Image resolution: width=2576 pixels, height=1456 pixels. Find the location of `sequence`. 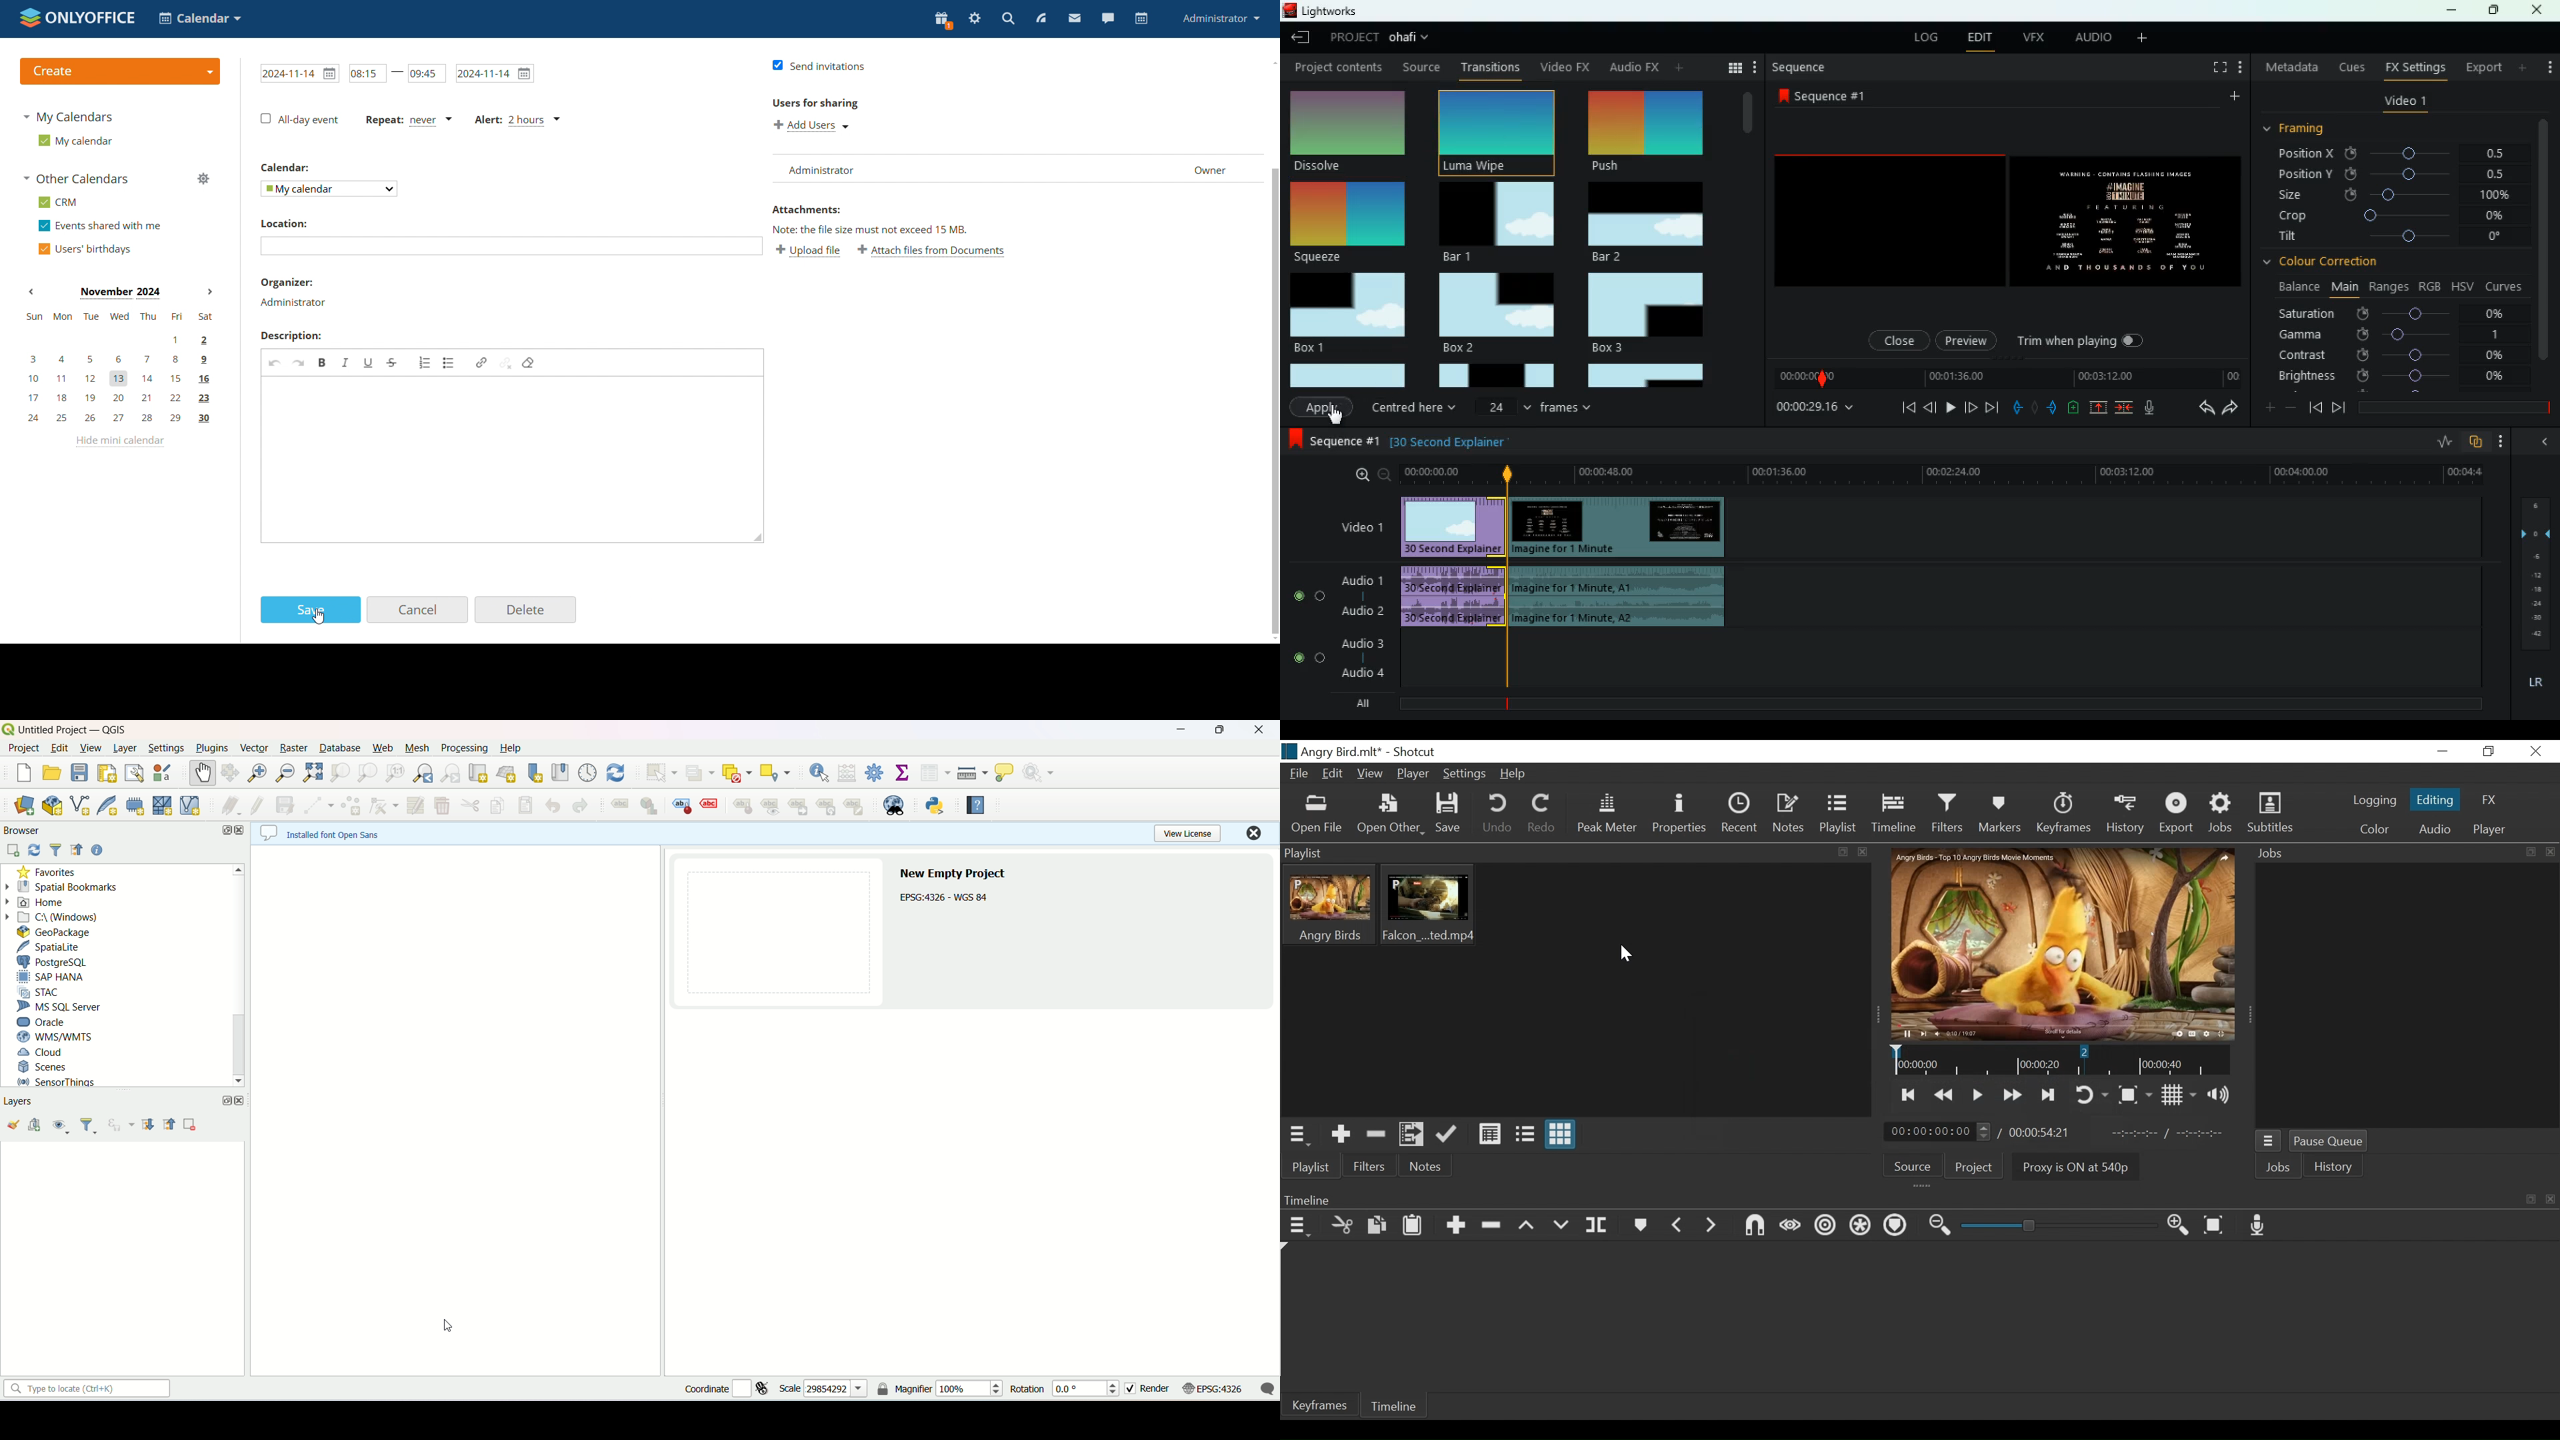

sequence is located at coordinates (1801, 67).